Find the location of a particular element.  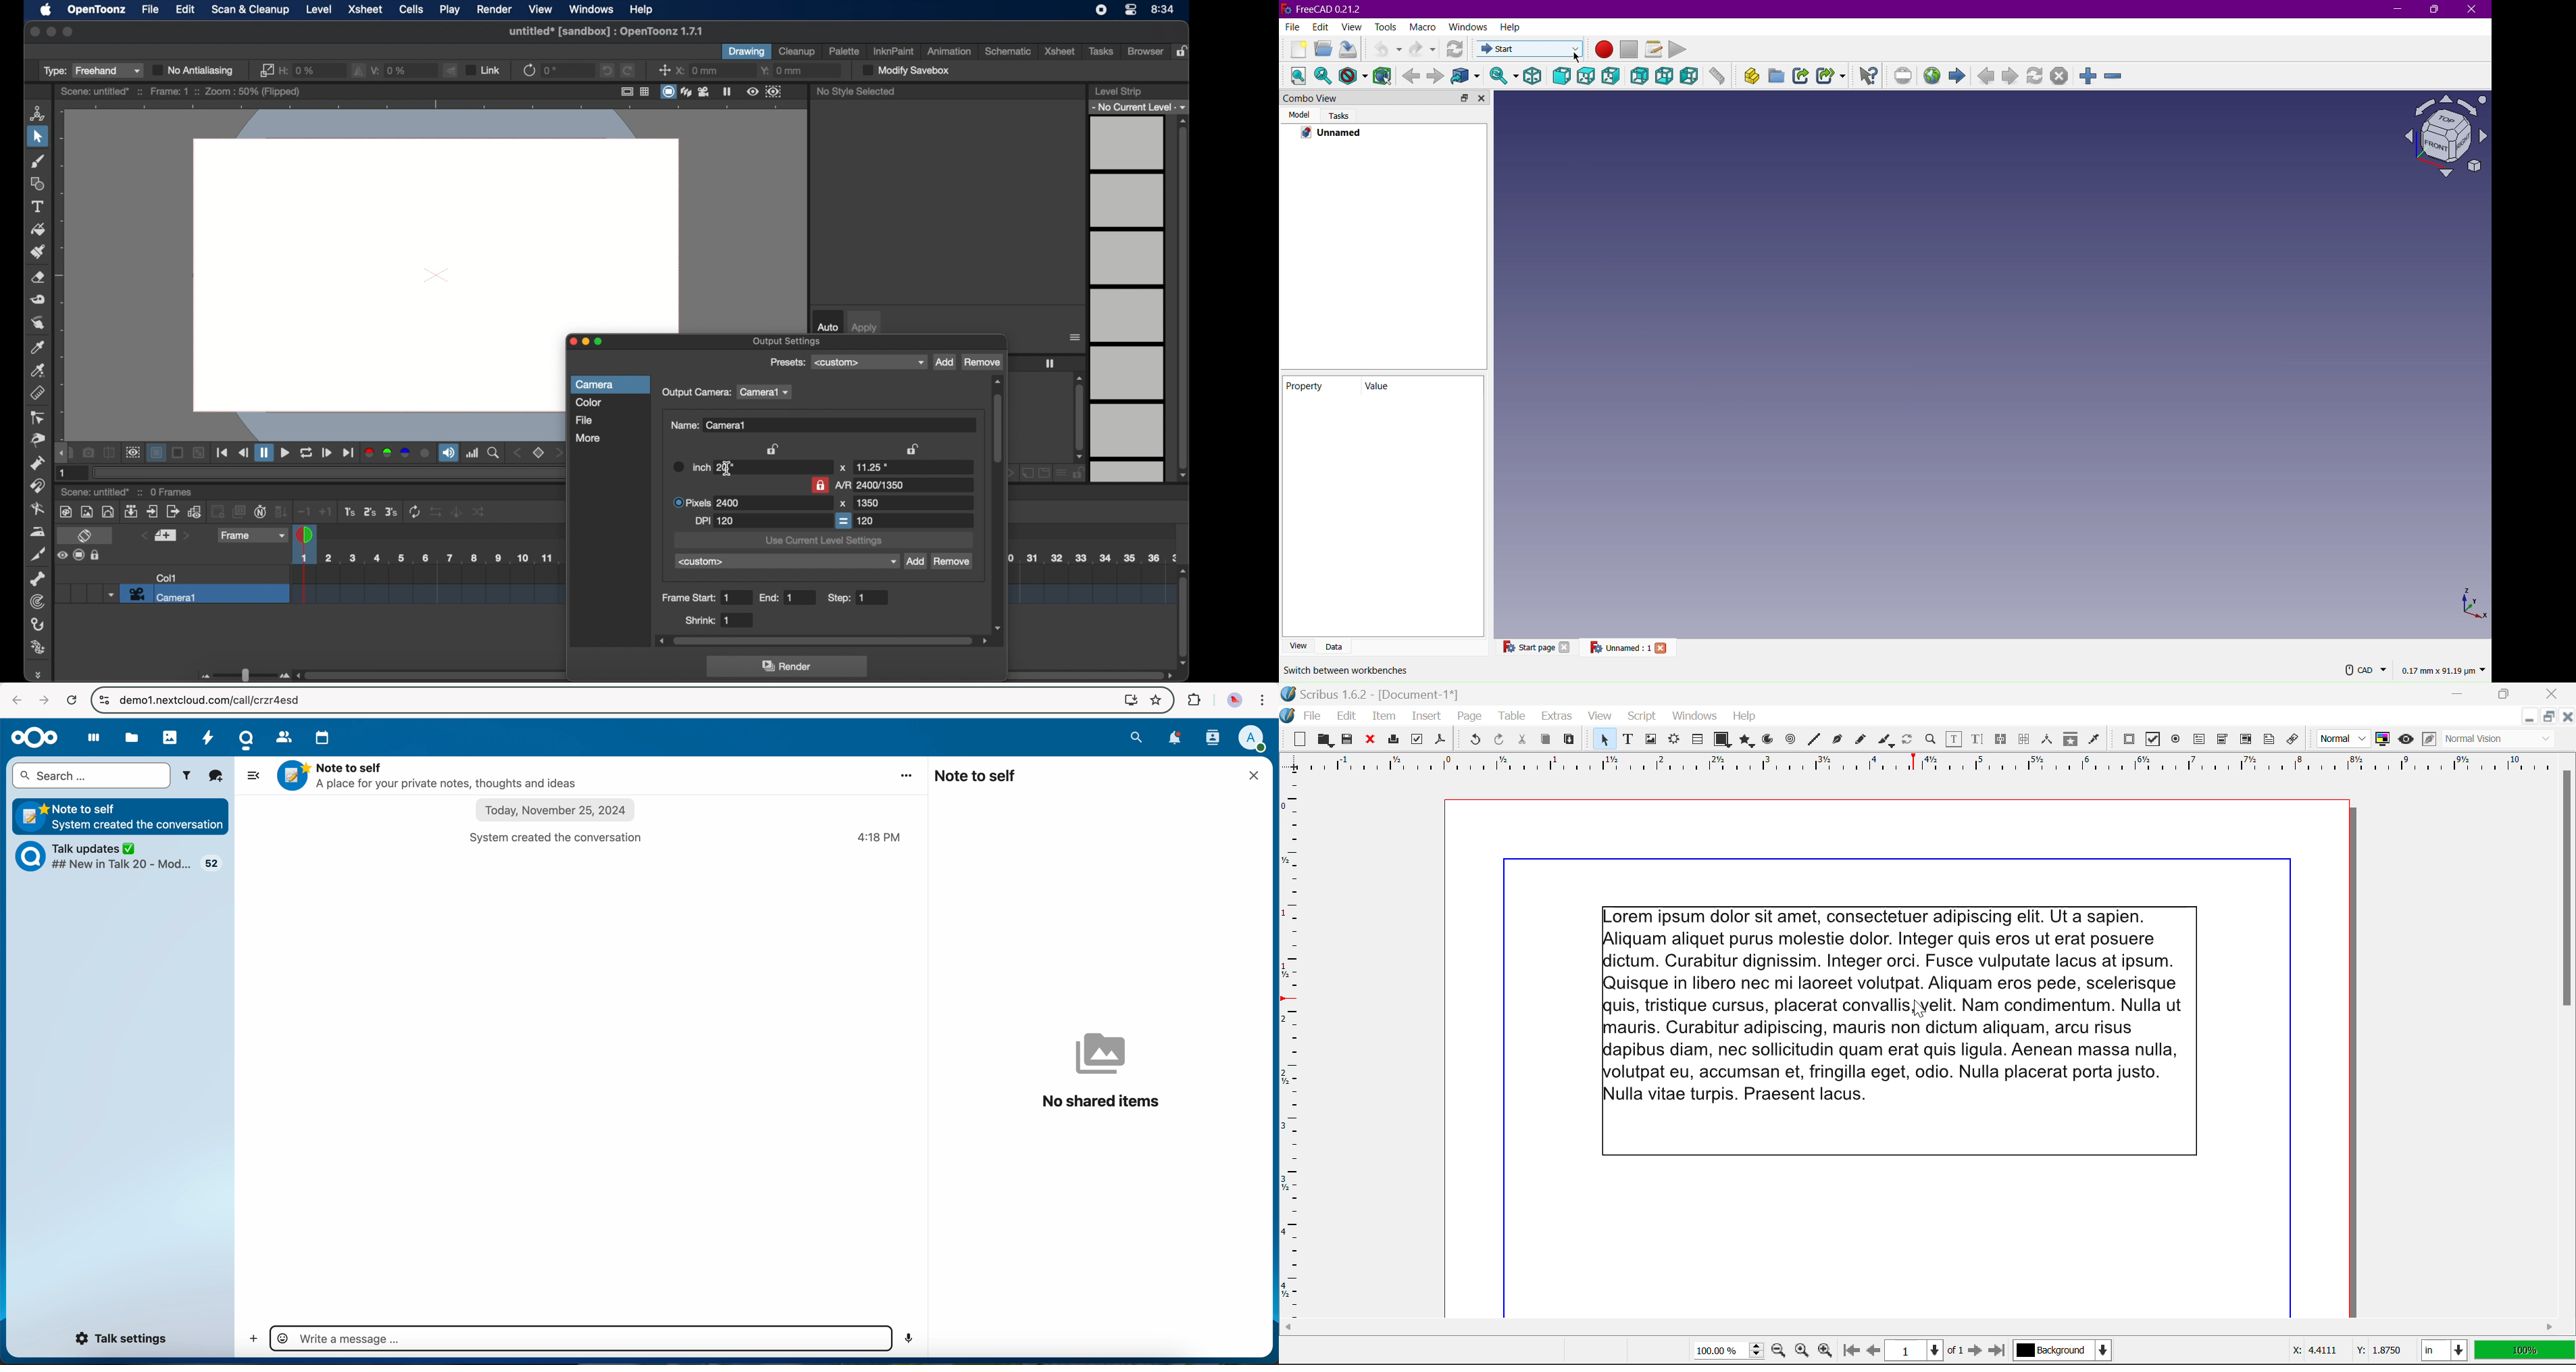

lock is located at coordinates (820, 485).